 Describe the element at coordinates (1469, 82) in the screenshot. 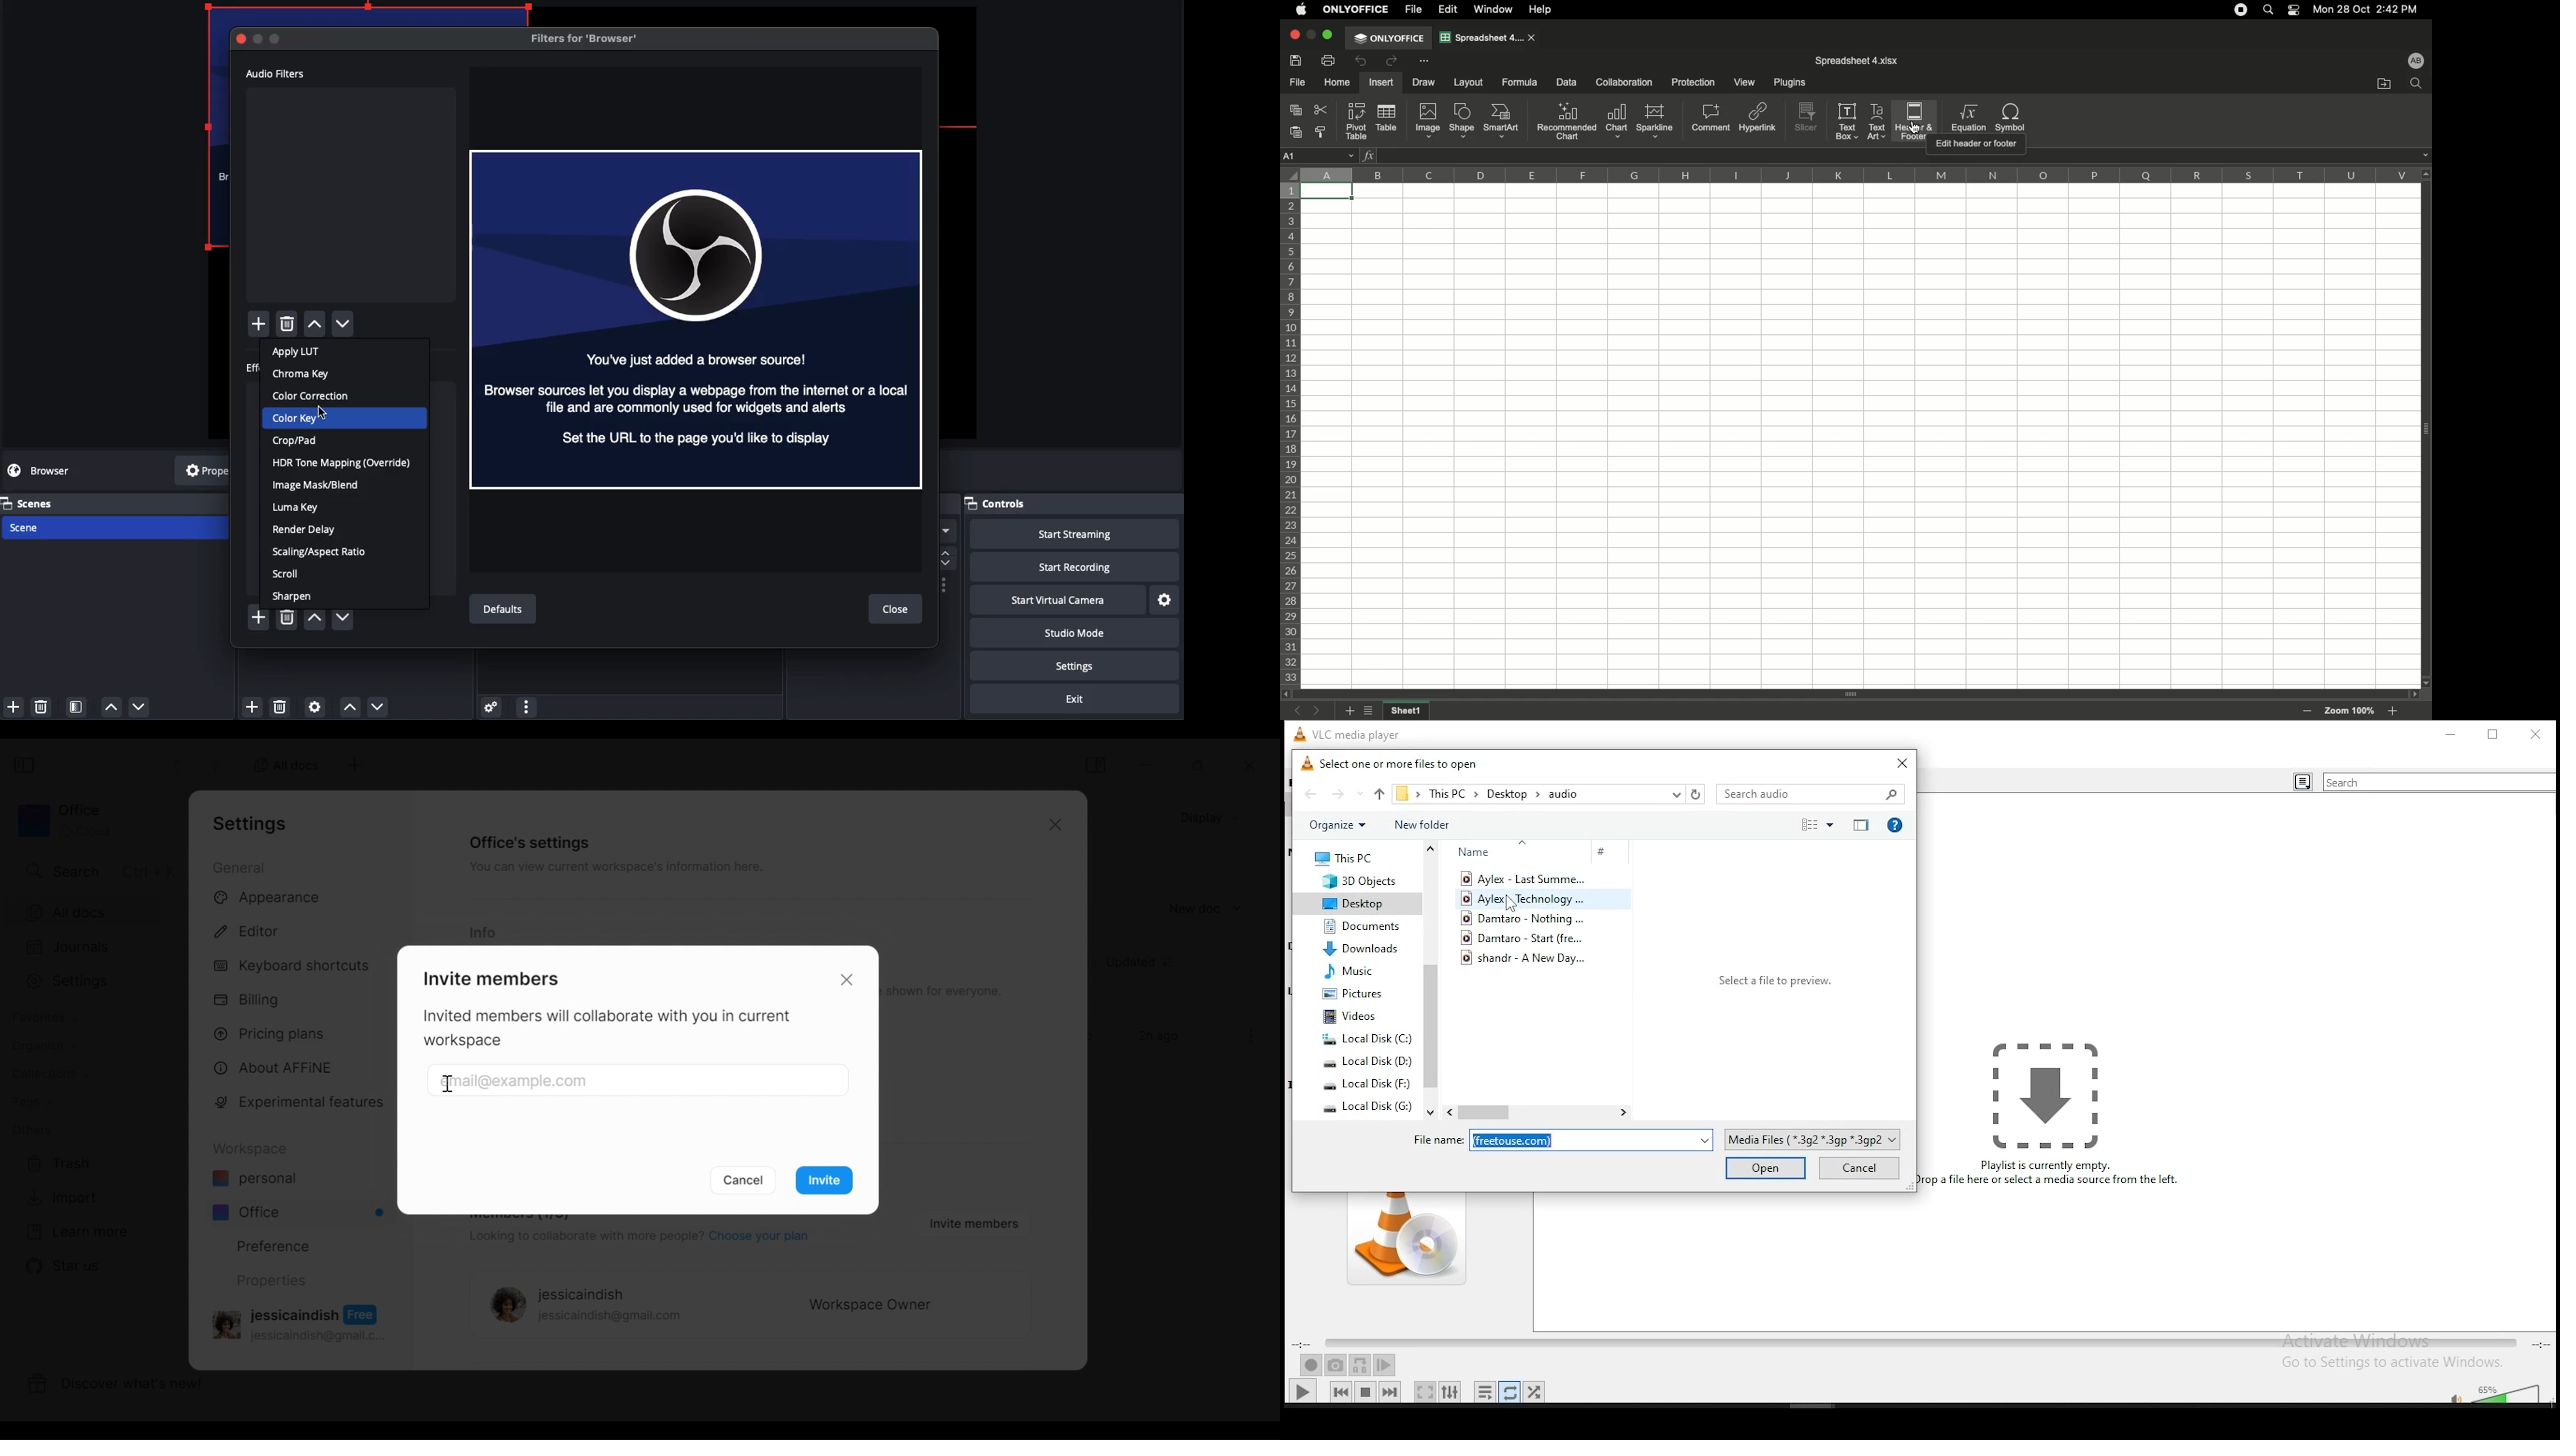

I see `Layout` at that location.